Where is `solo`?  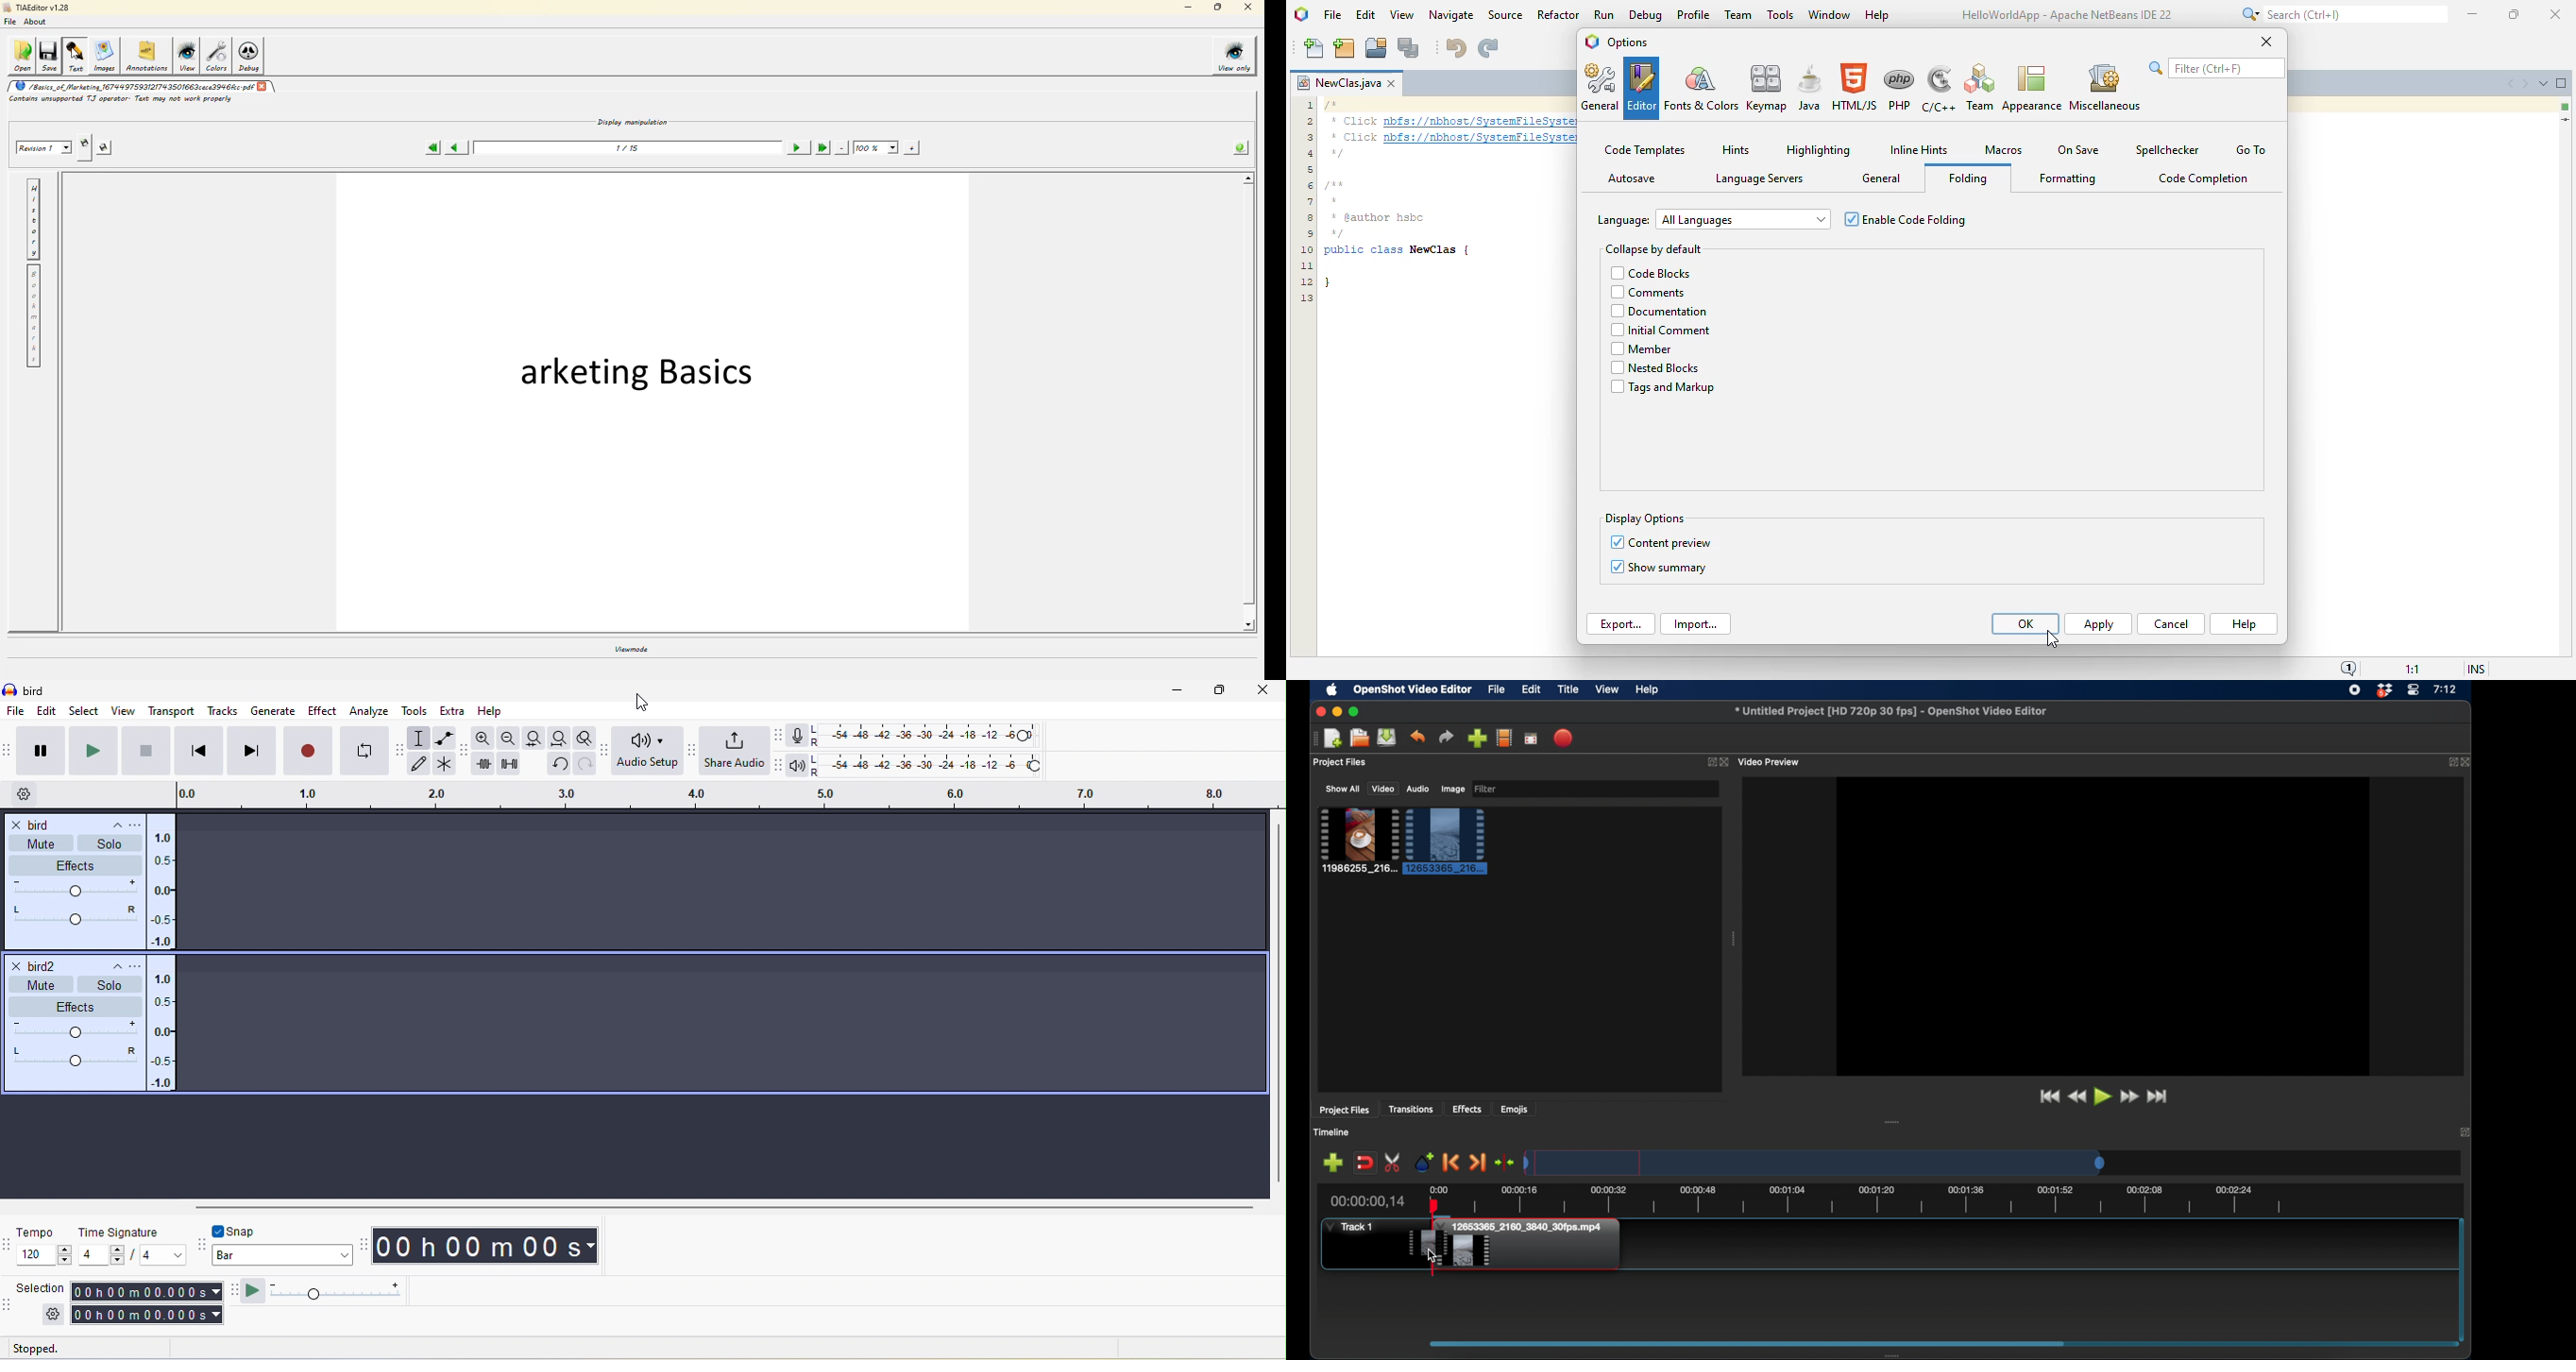
solo is located at coordinates (110, 983).